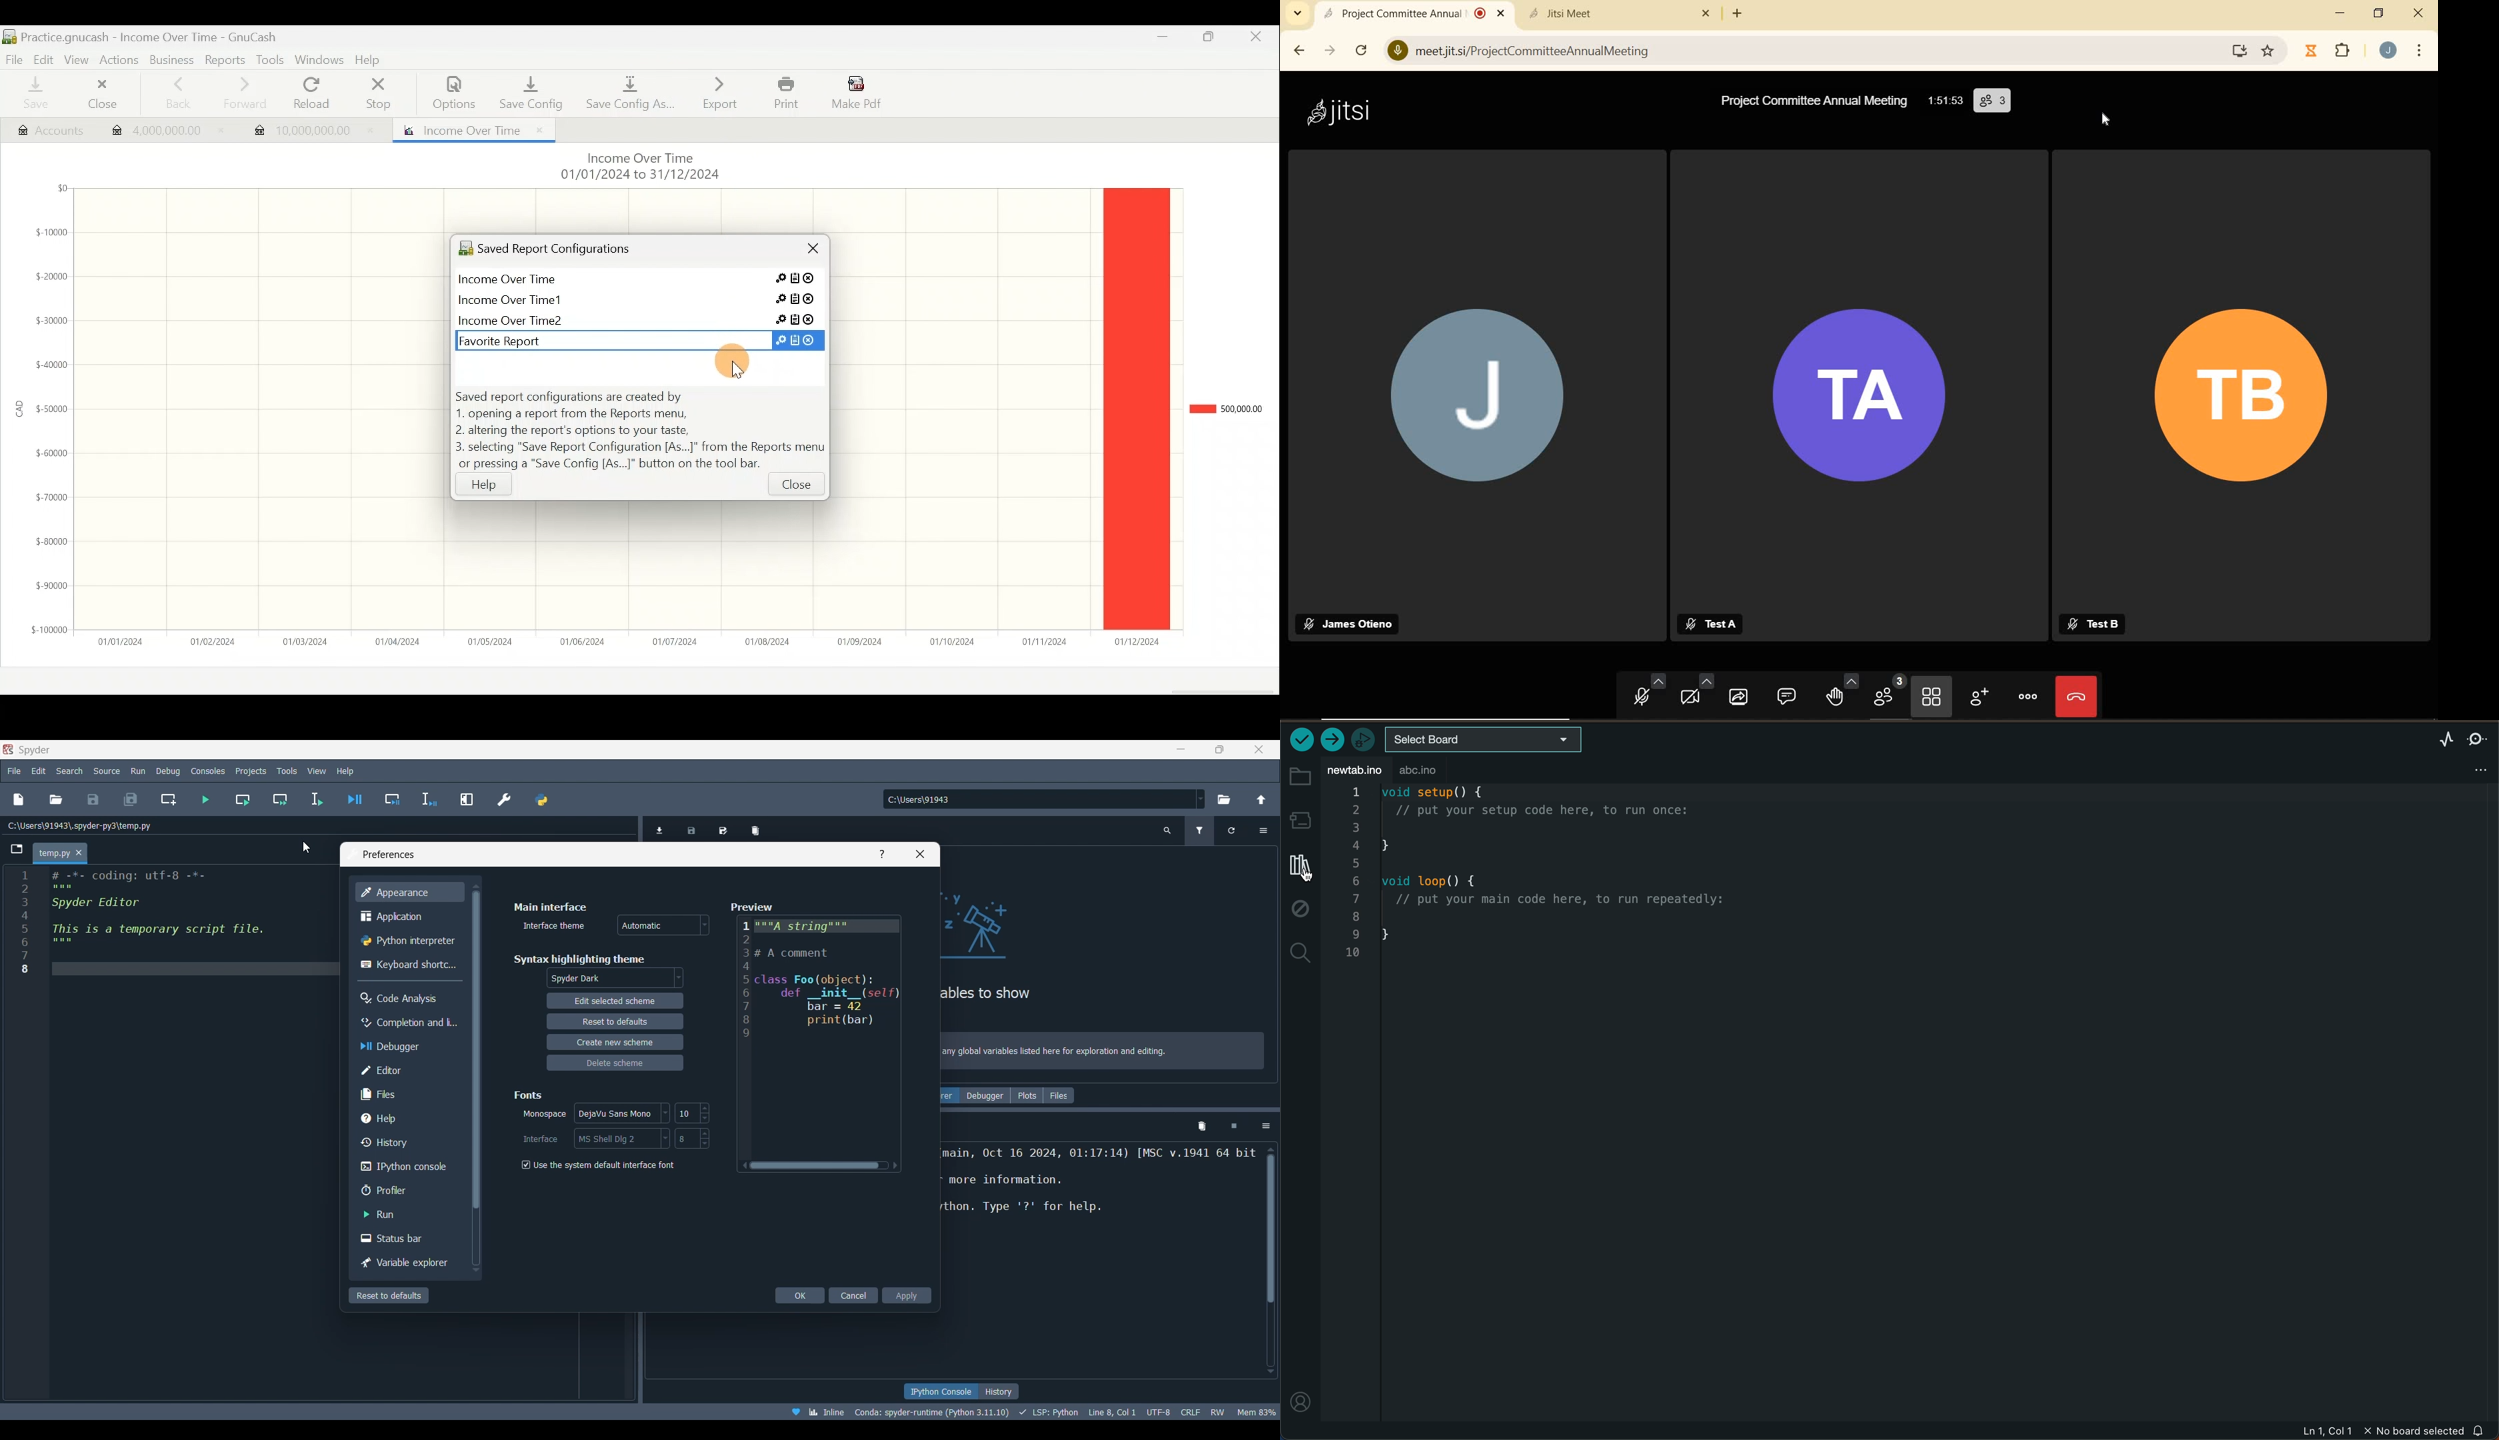 The image size is (2520, 1456). Describe the element at coordinates (467, 799) in the screenshot. I see `Maximize current pane` at that location.